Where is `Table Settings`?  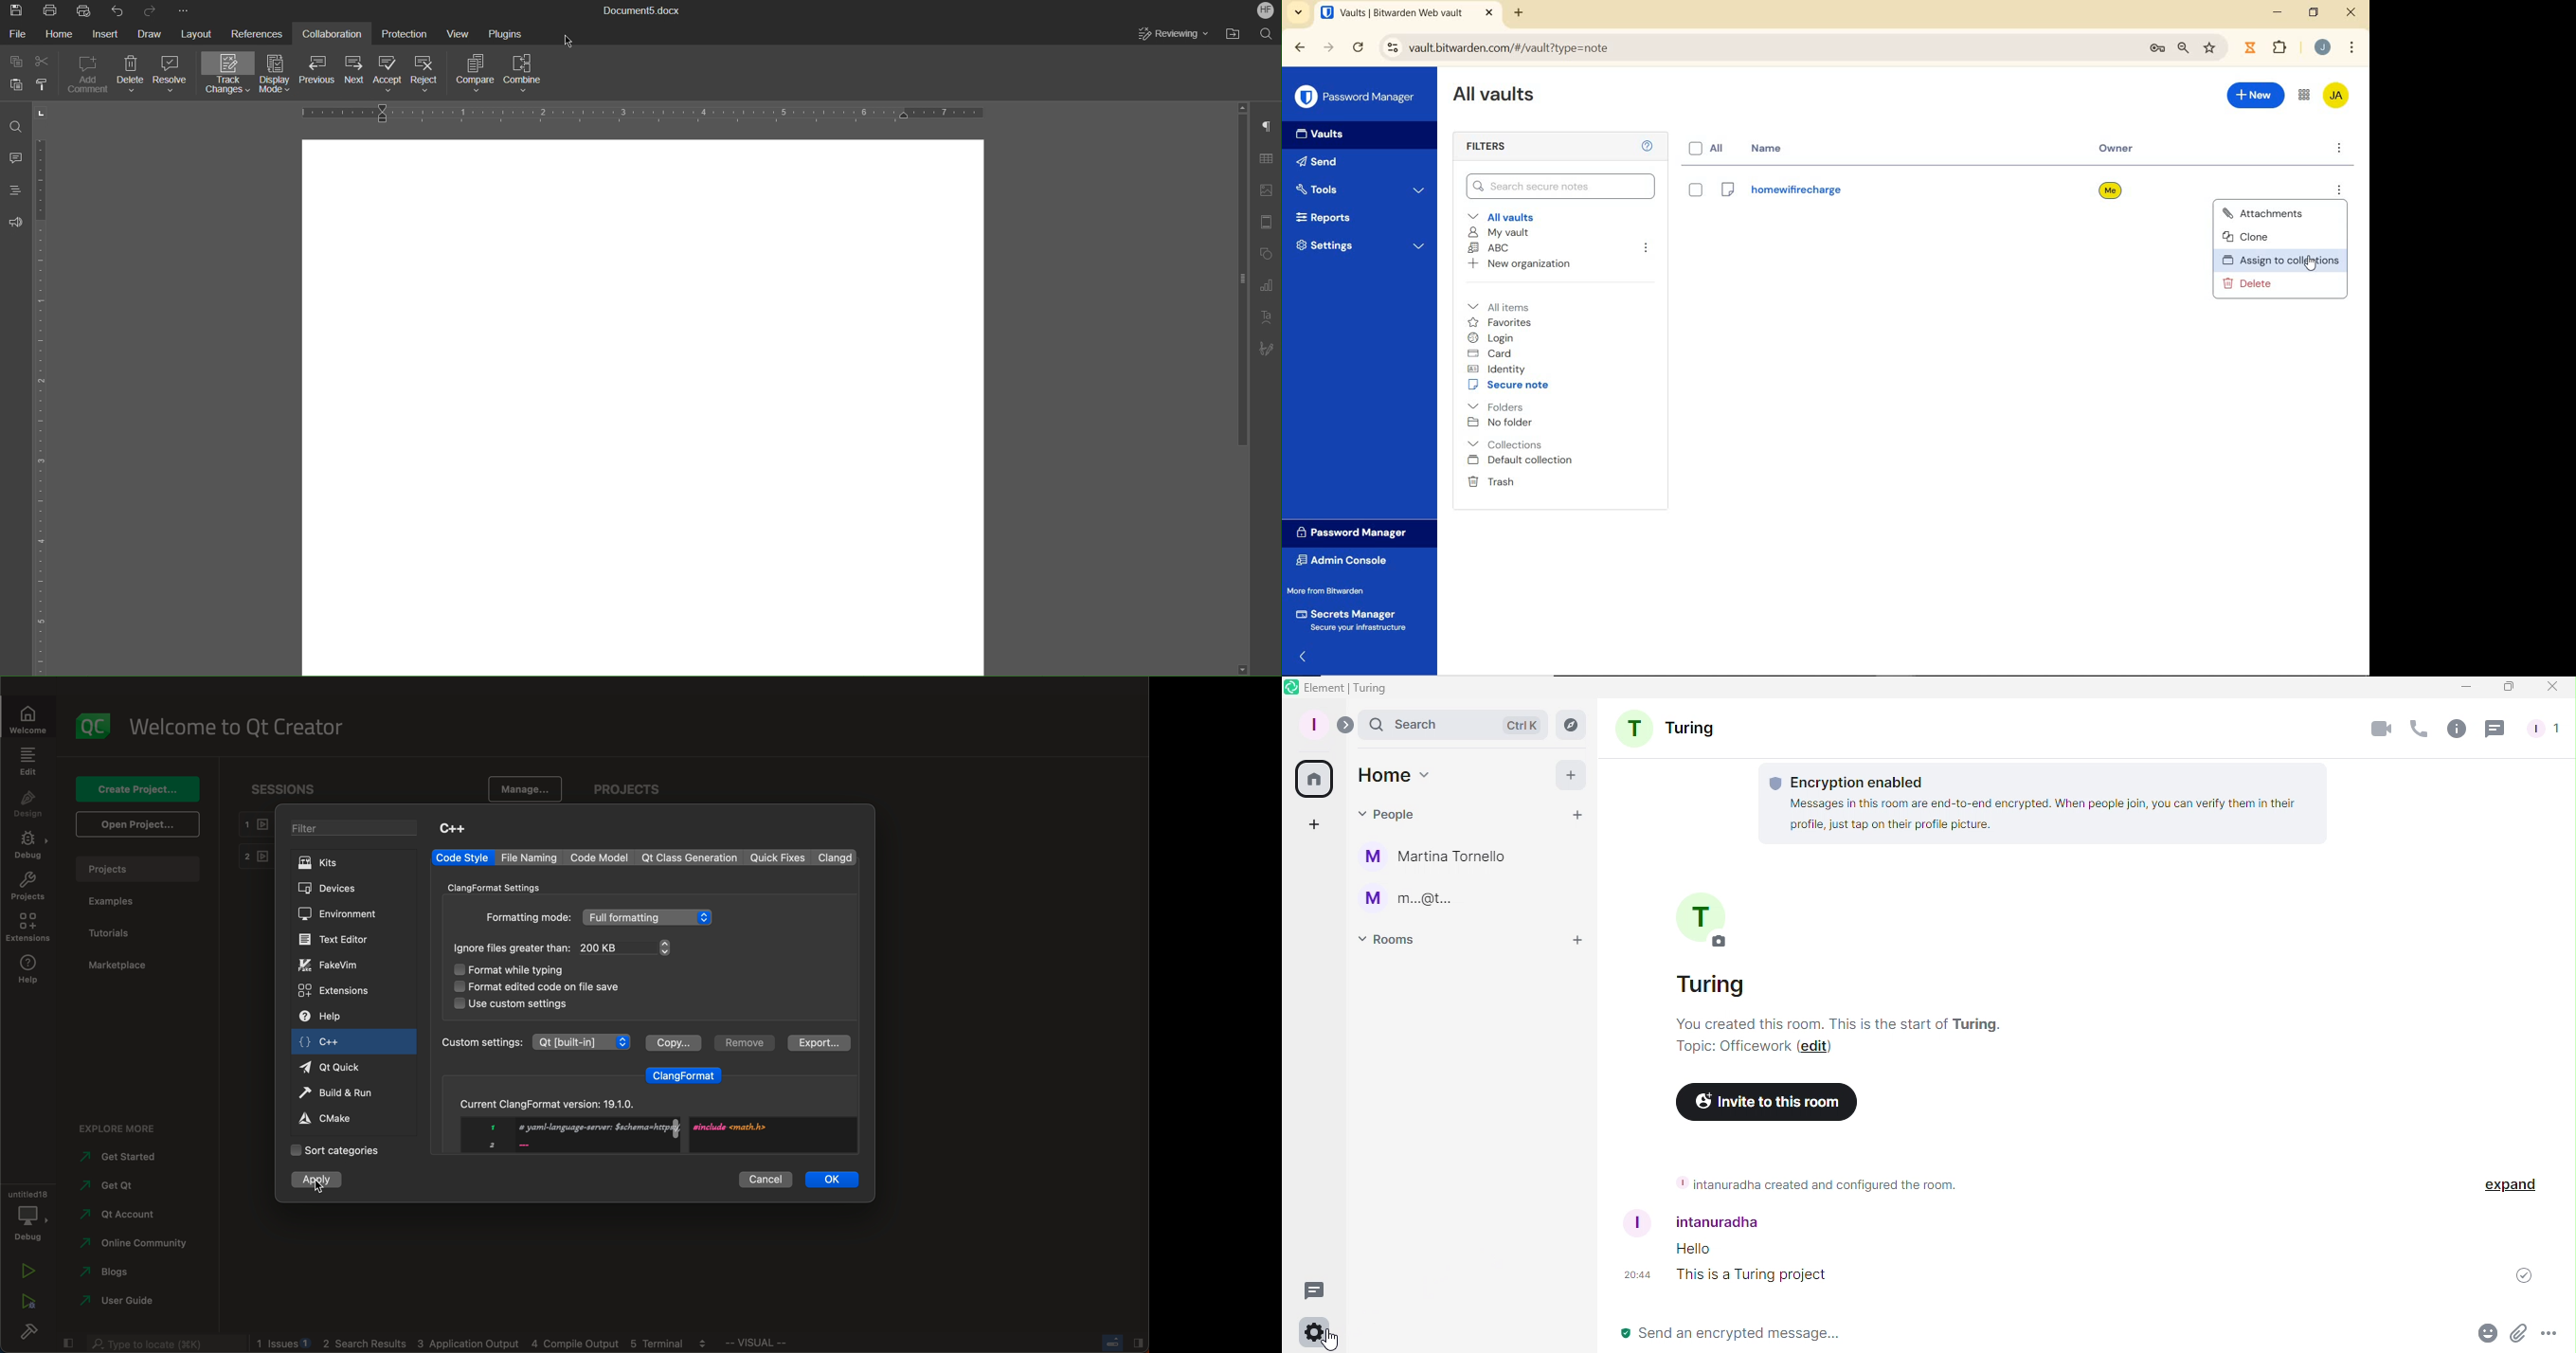
Table Settings is located at coordinates (1265, 160).